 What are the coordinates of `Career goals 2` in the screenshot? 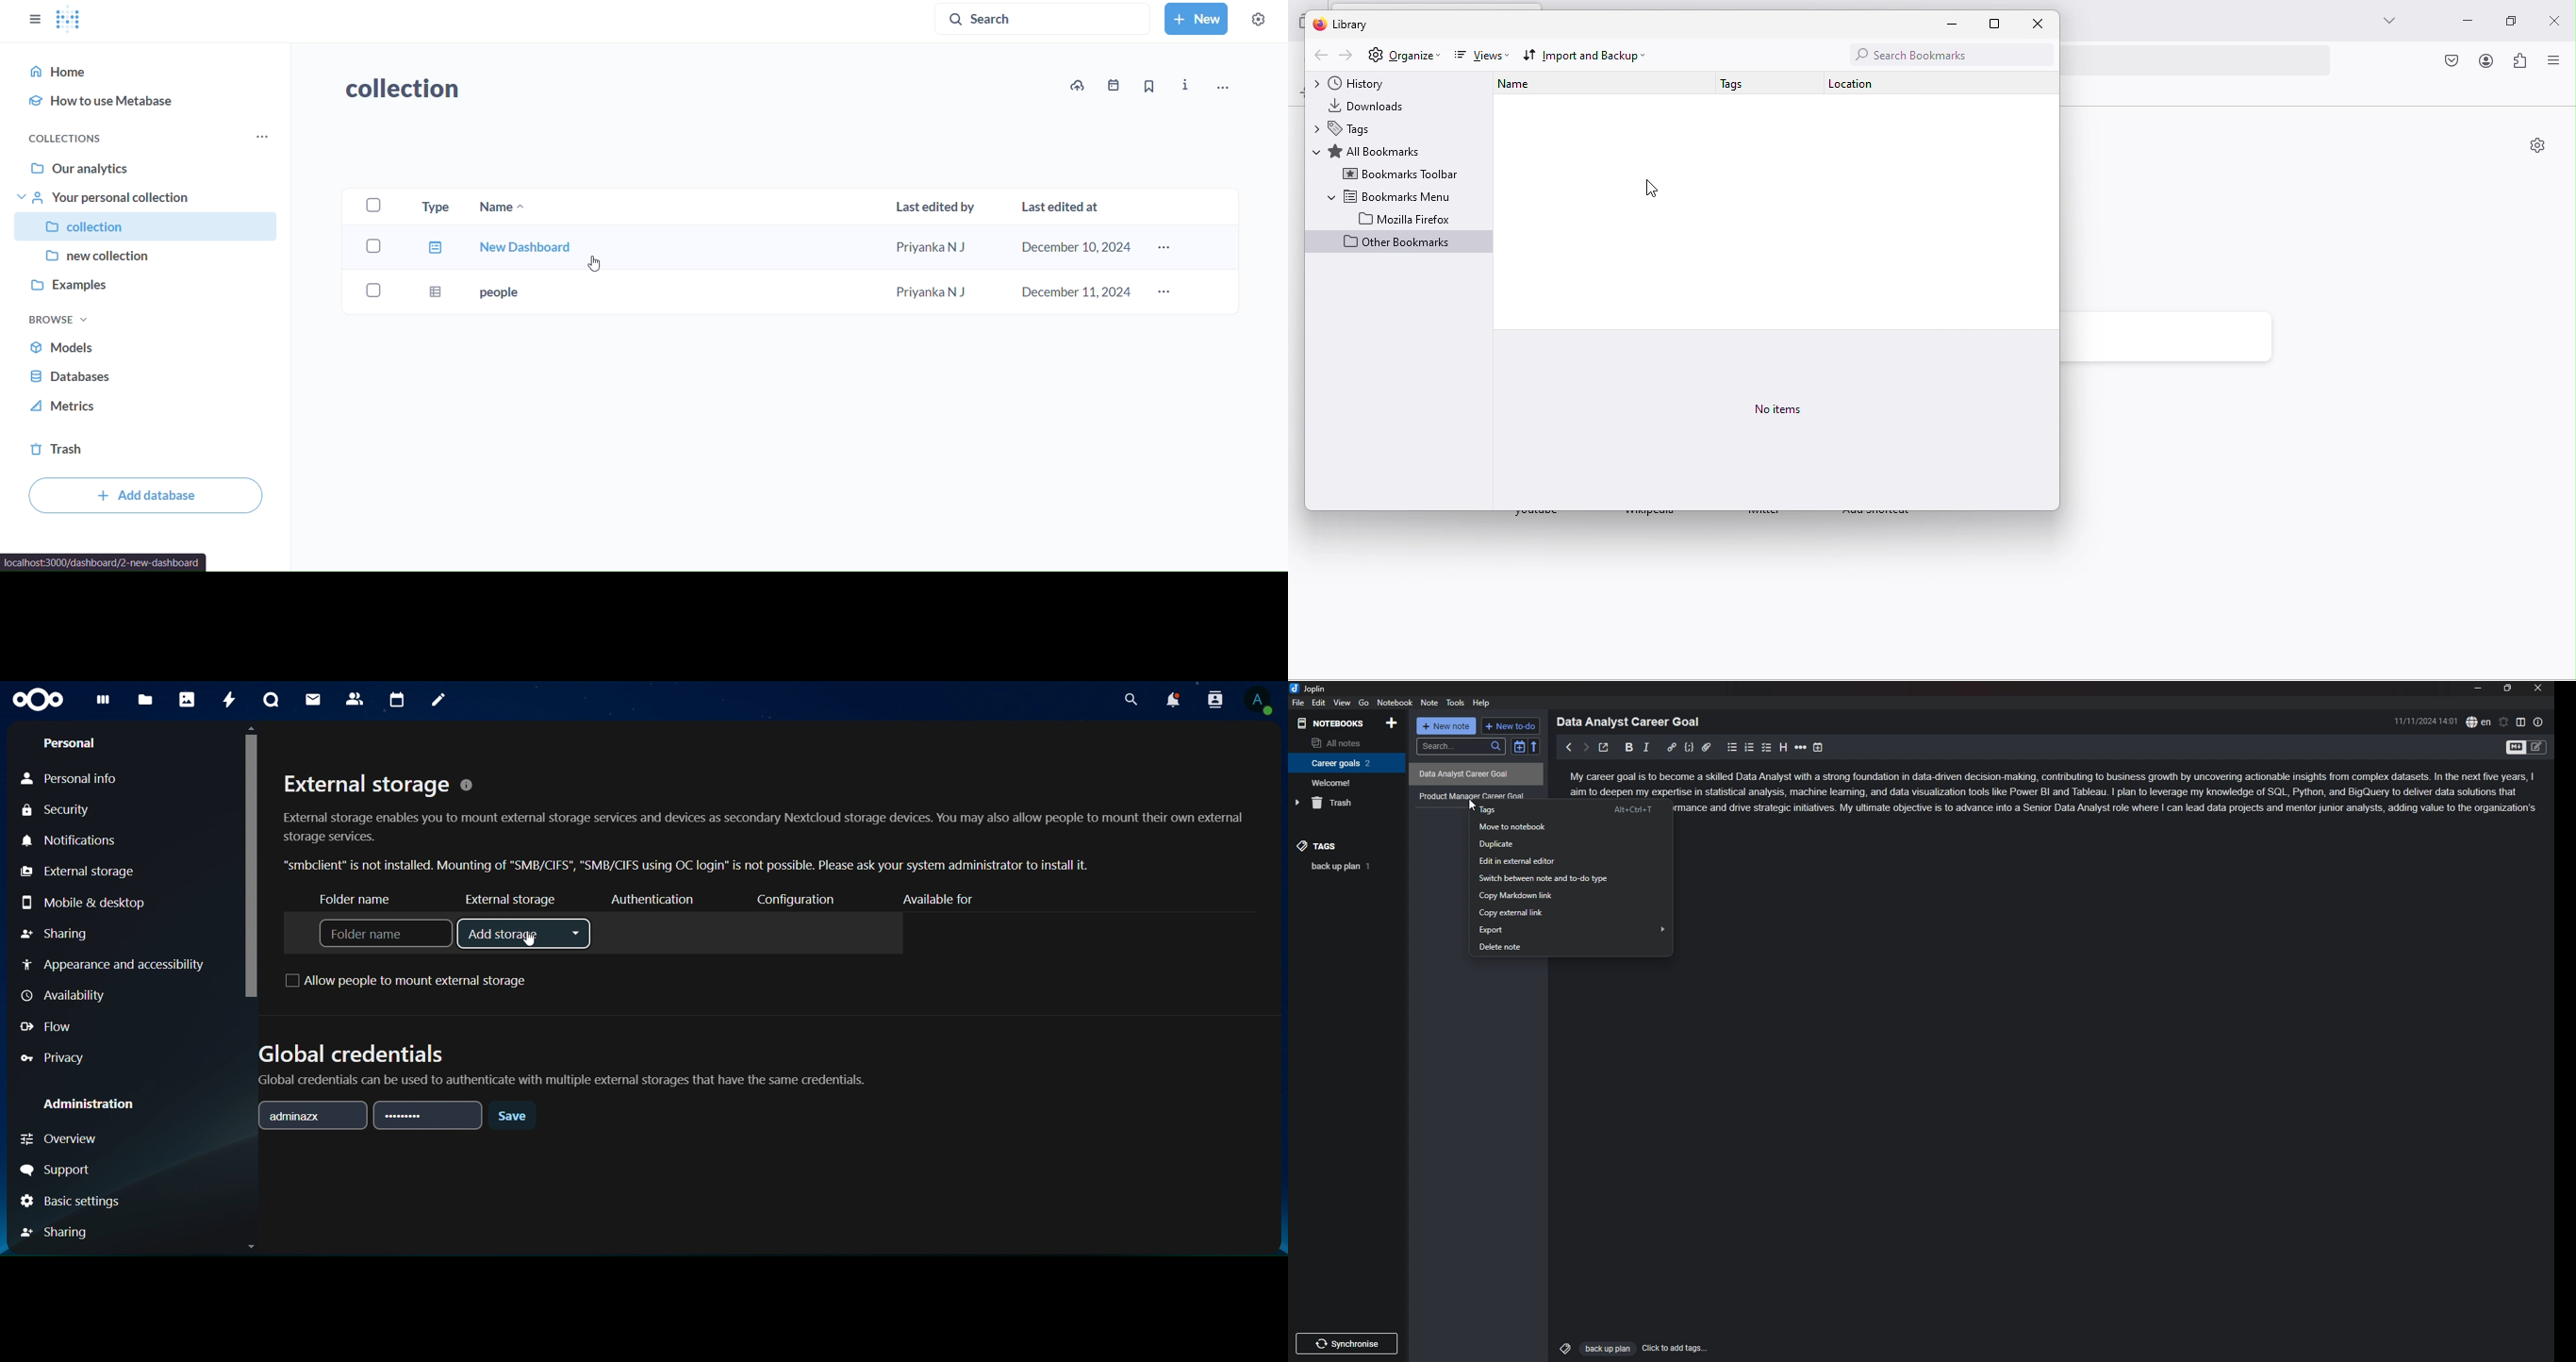 It's located at (1344, 763).